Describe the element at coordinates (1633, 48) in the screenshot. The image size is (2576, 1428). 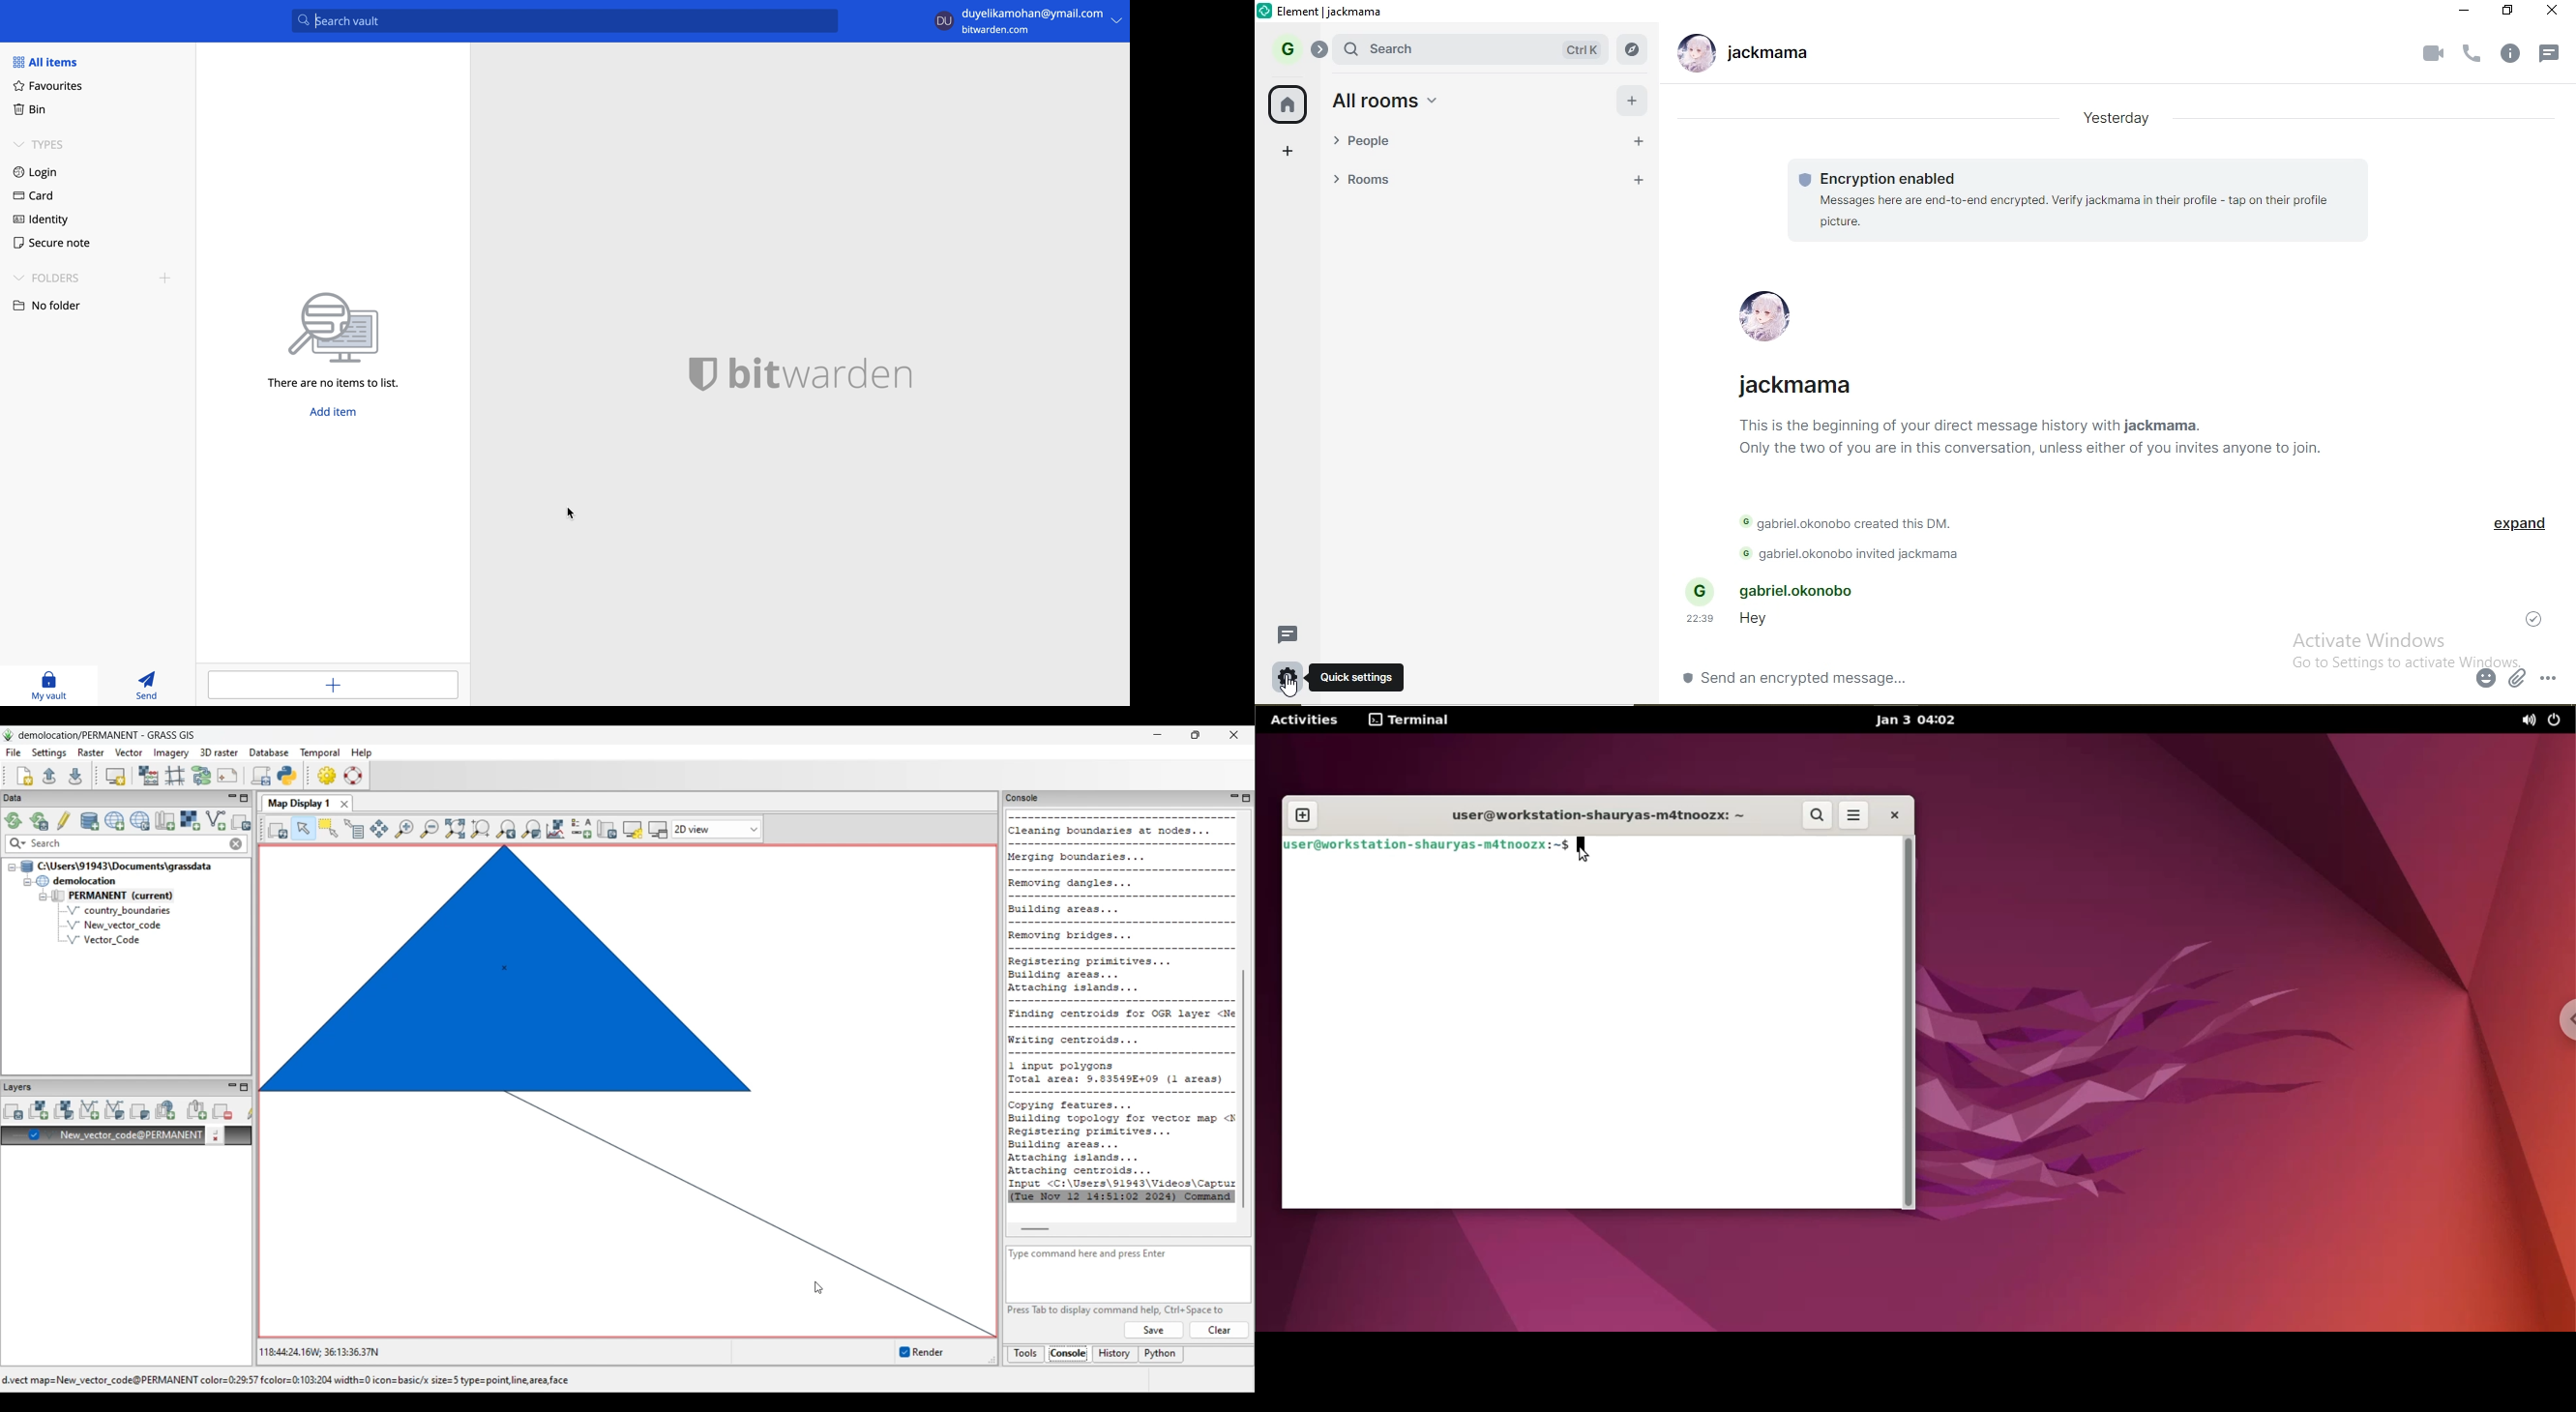
I see `navigate` at that location.